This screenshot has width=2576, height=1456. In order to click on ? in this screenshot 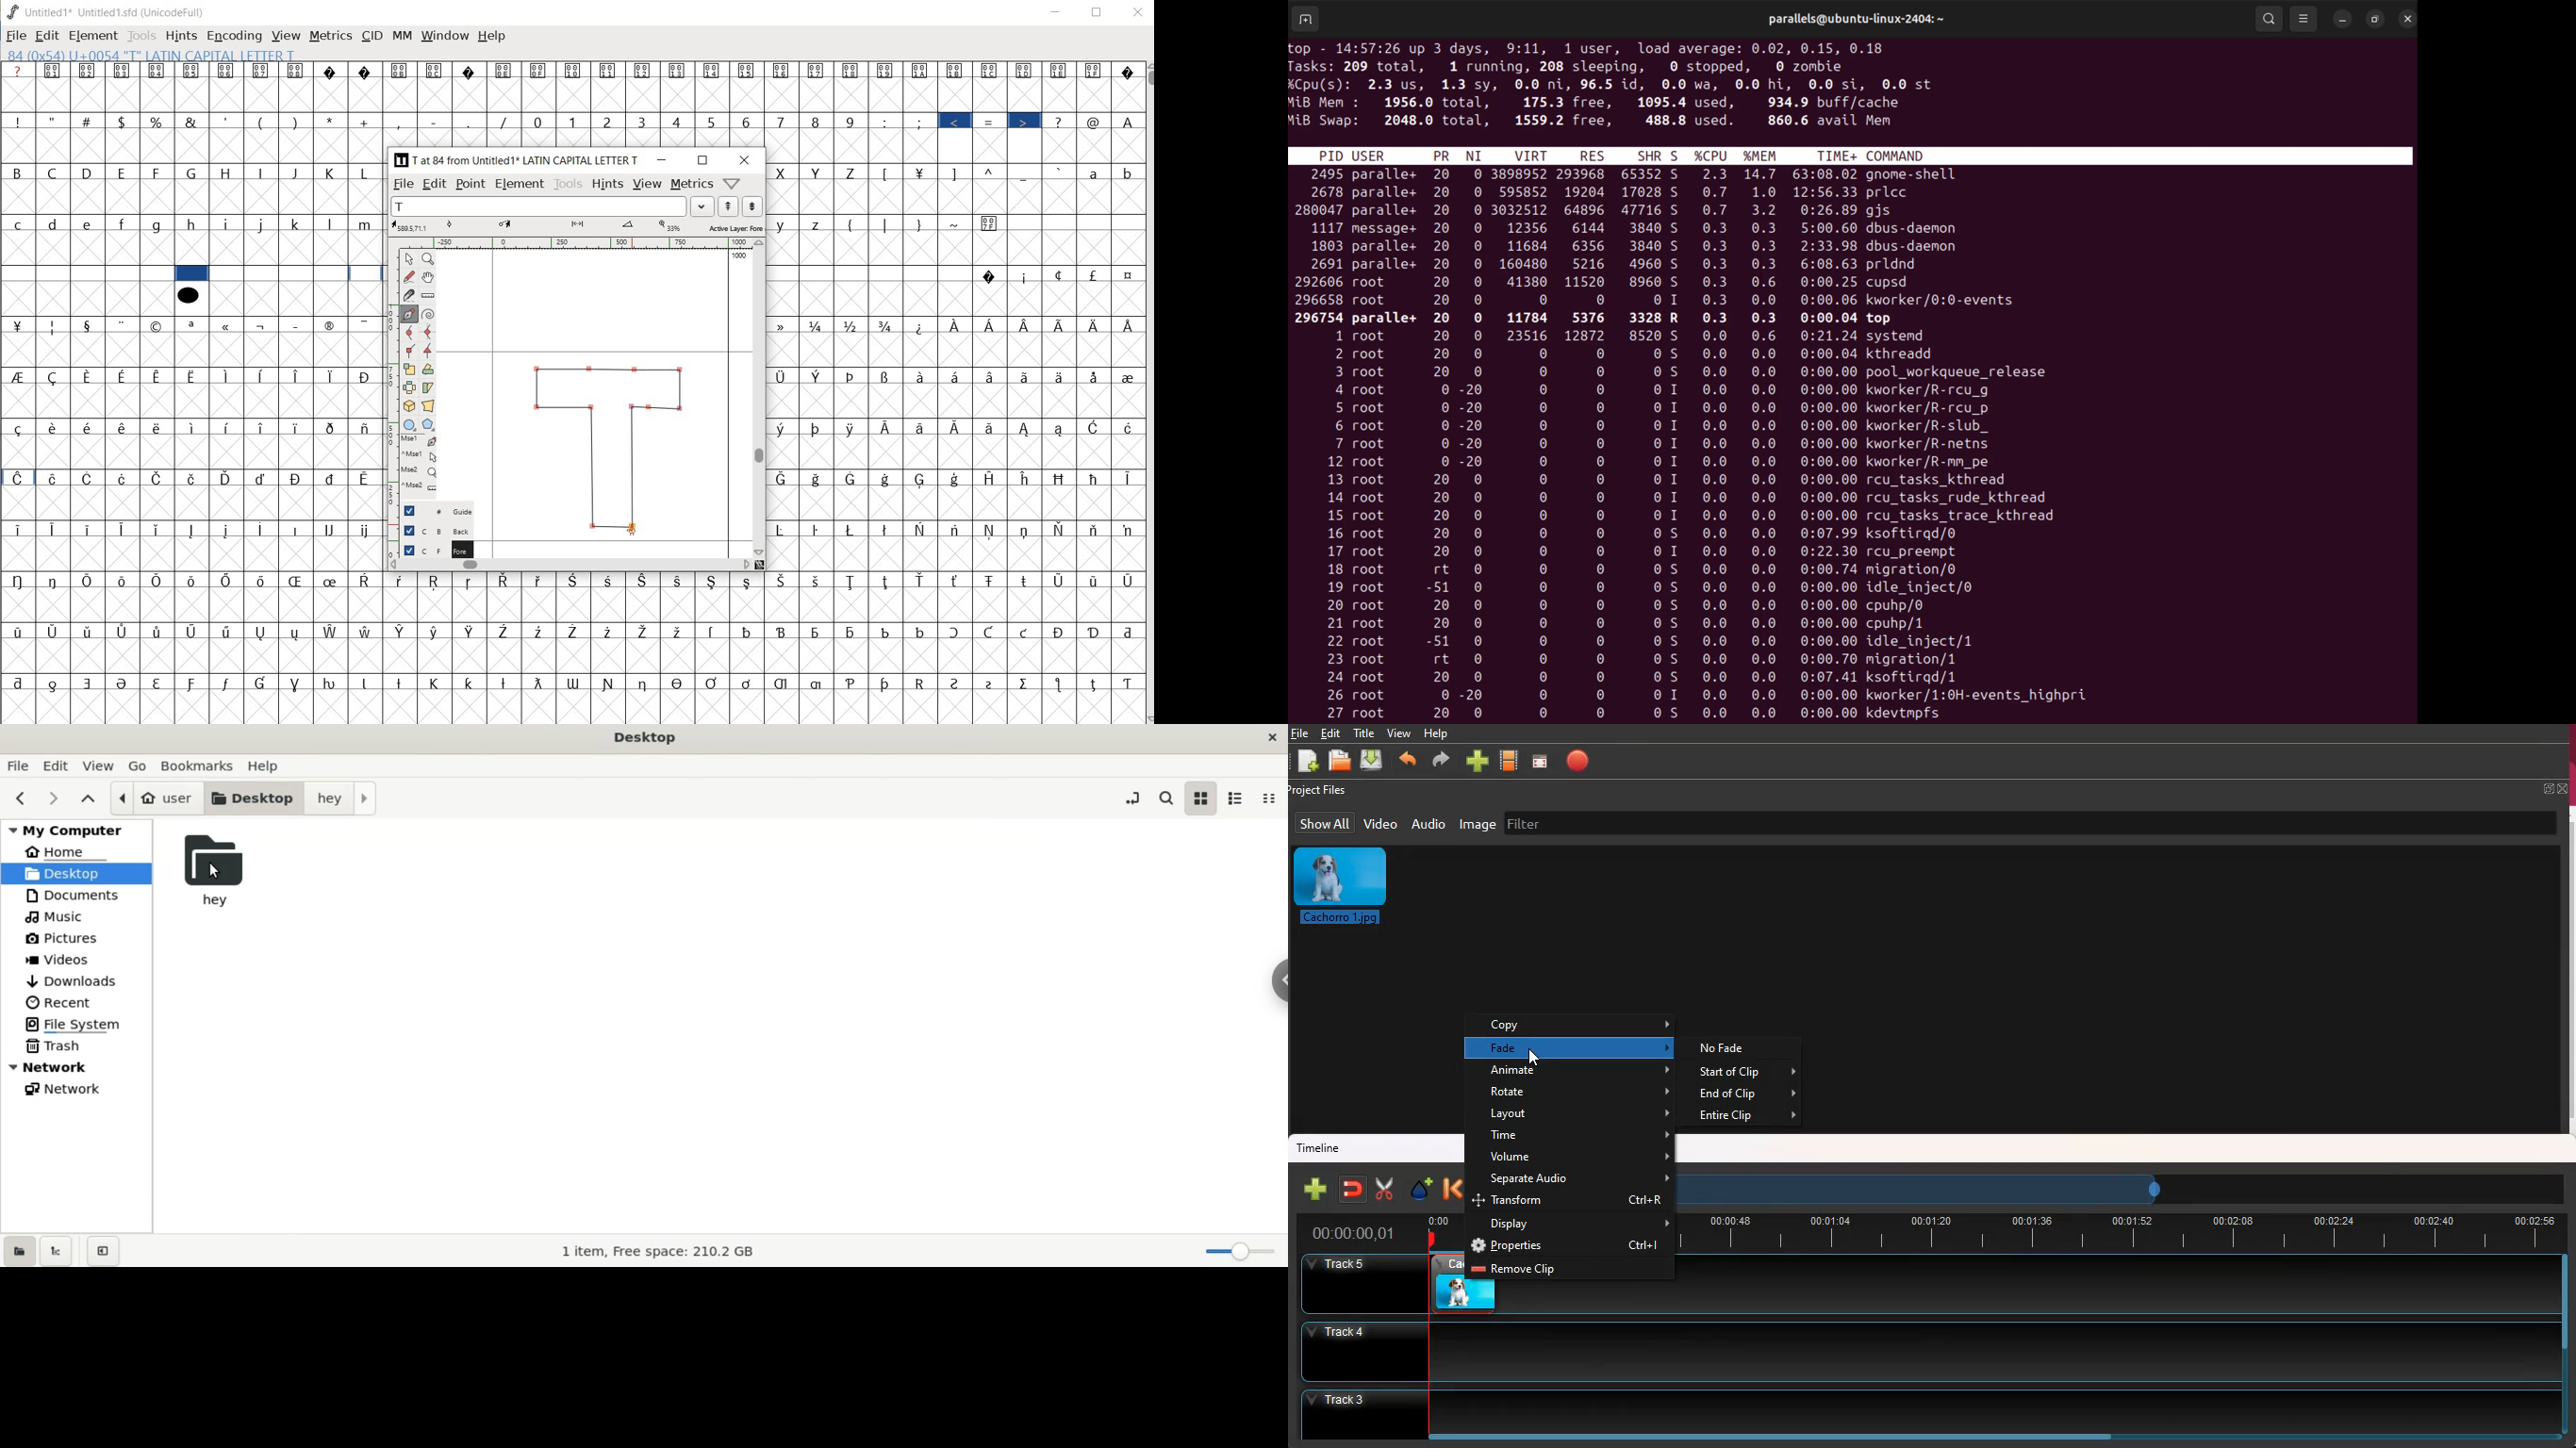, I will do `click(20, 71)`.